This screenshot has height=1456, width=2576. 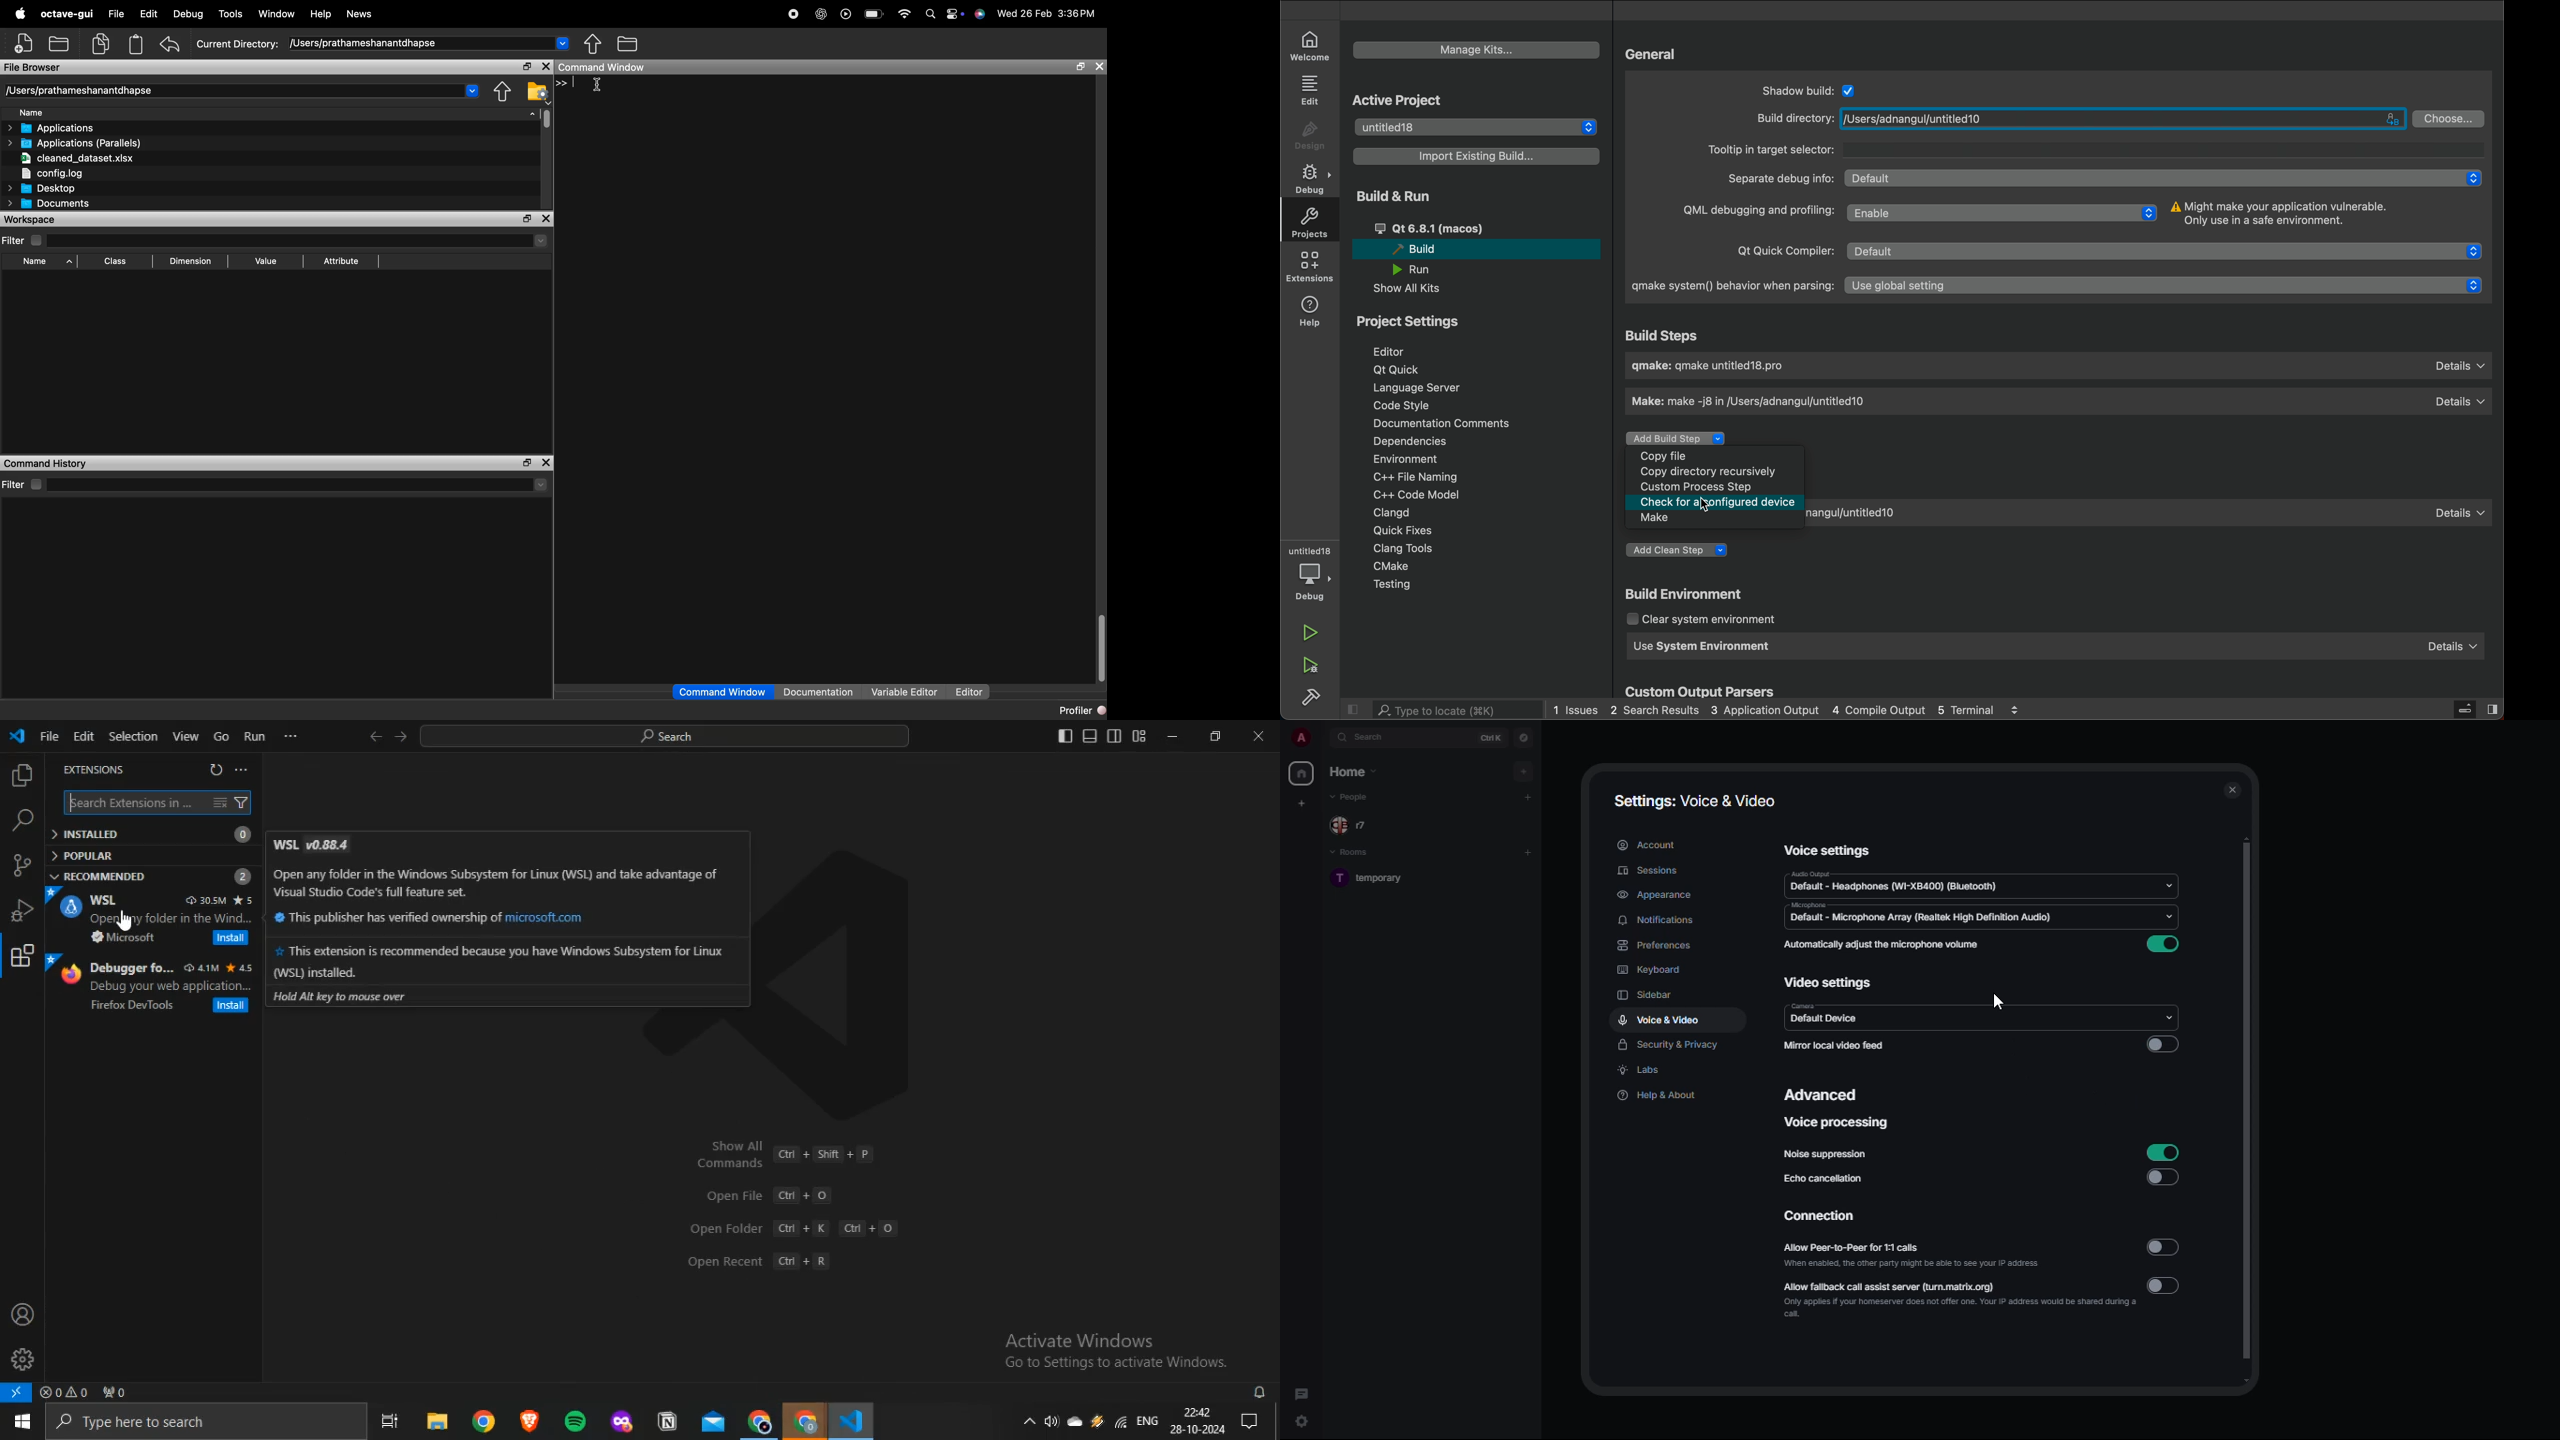 I want to click on profile, so click(x=1298, y=738).